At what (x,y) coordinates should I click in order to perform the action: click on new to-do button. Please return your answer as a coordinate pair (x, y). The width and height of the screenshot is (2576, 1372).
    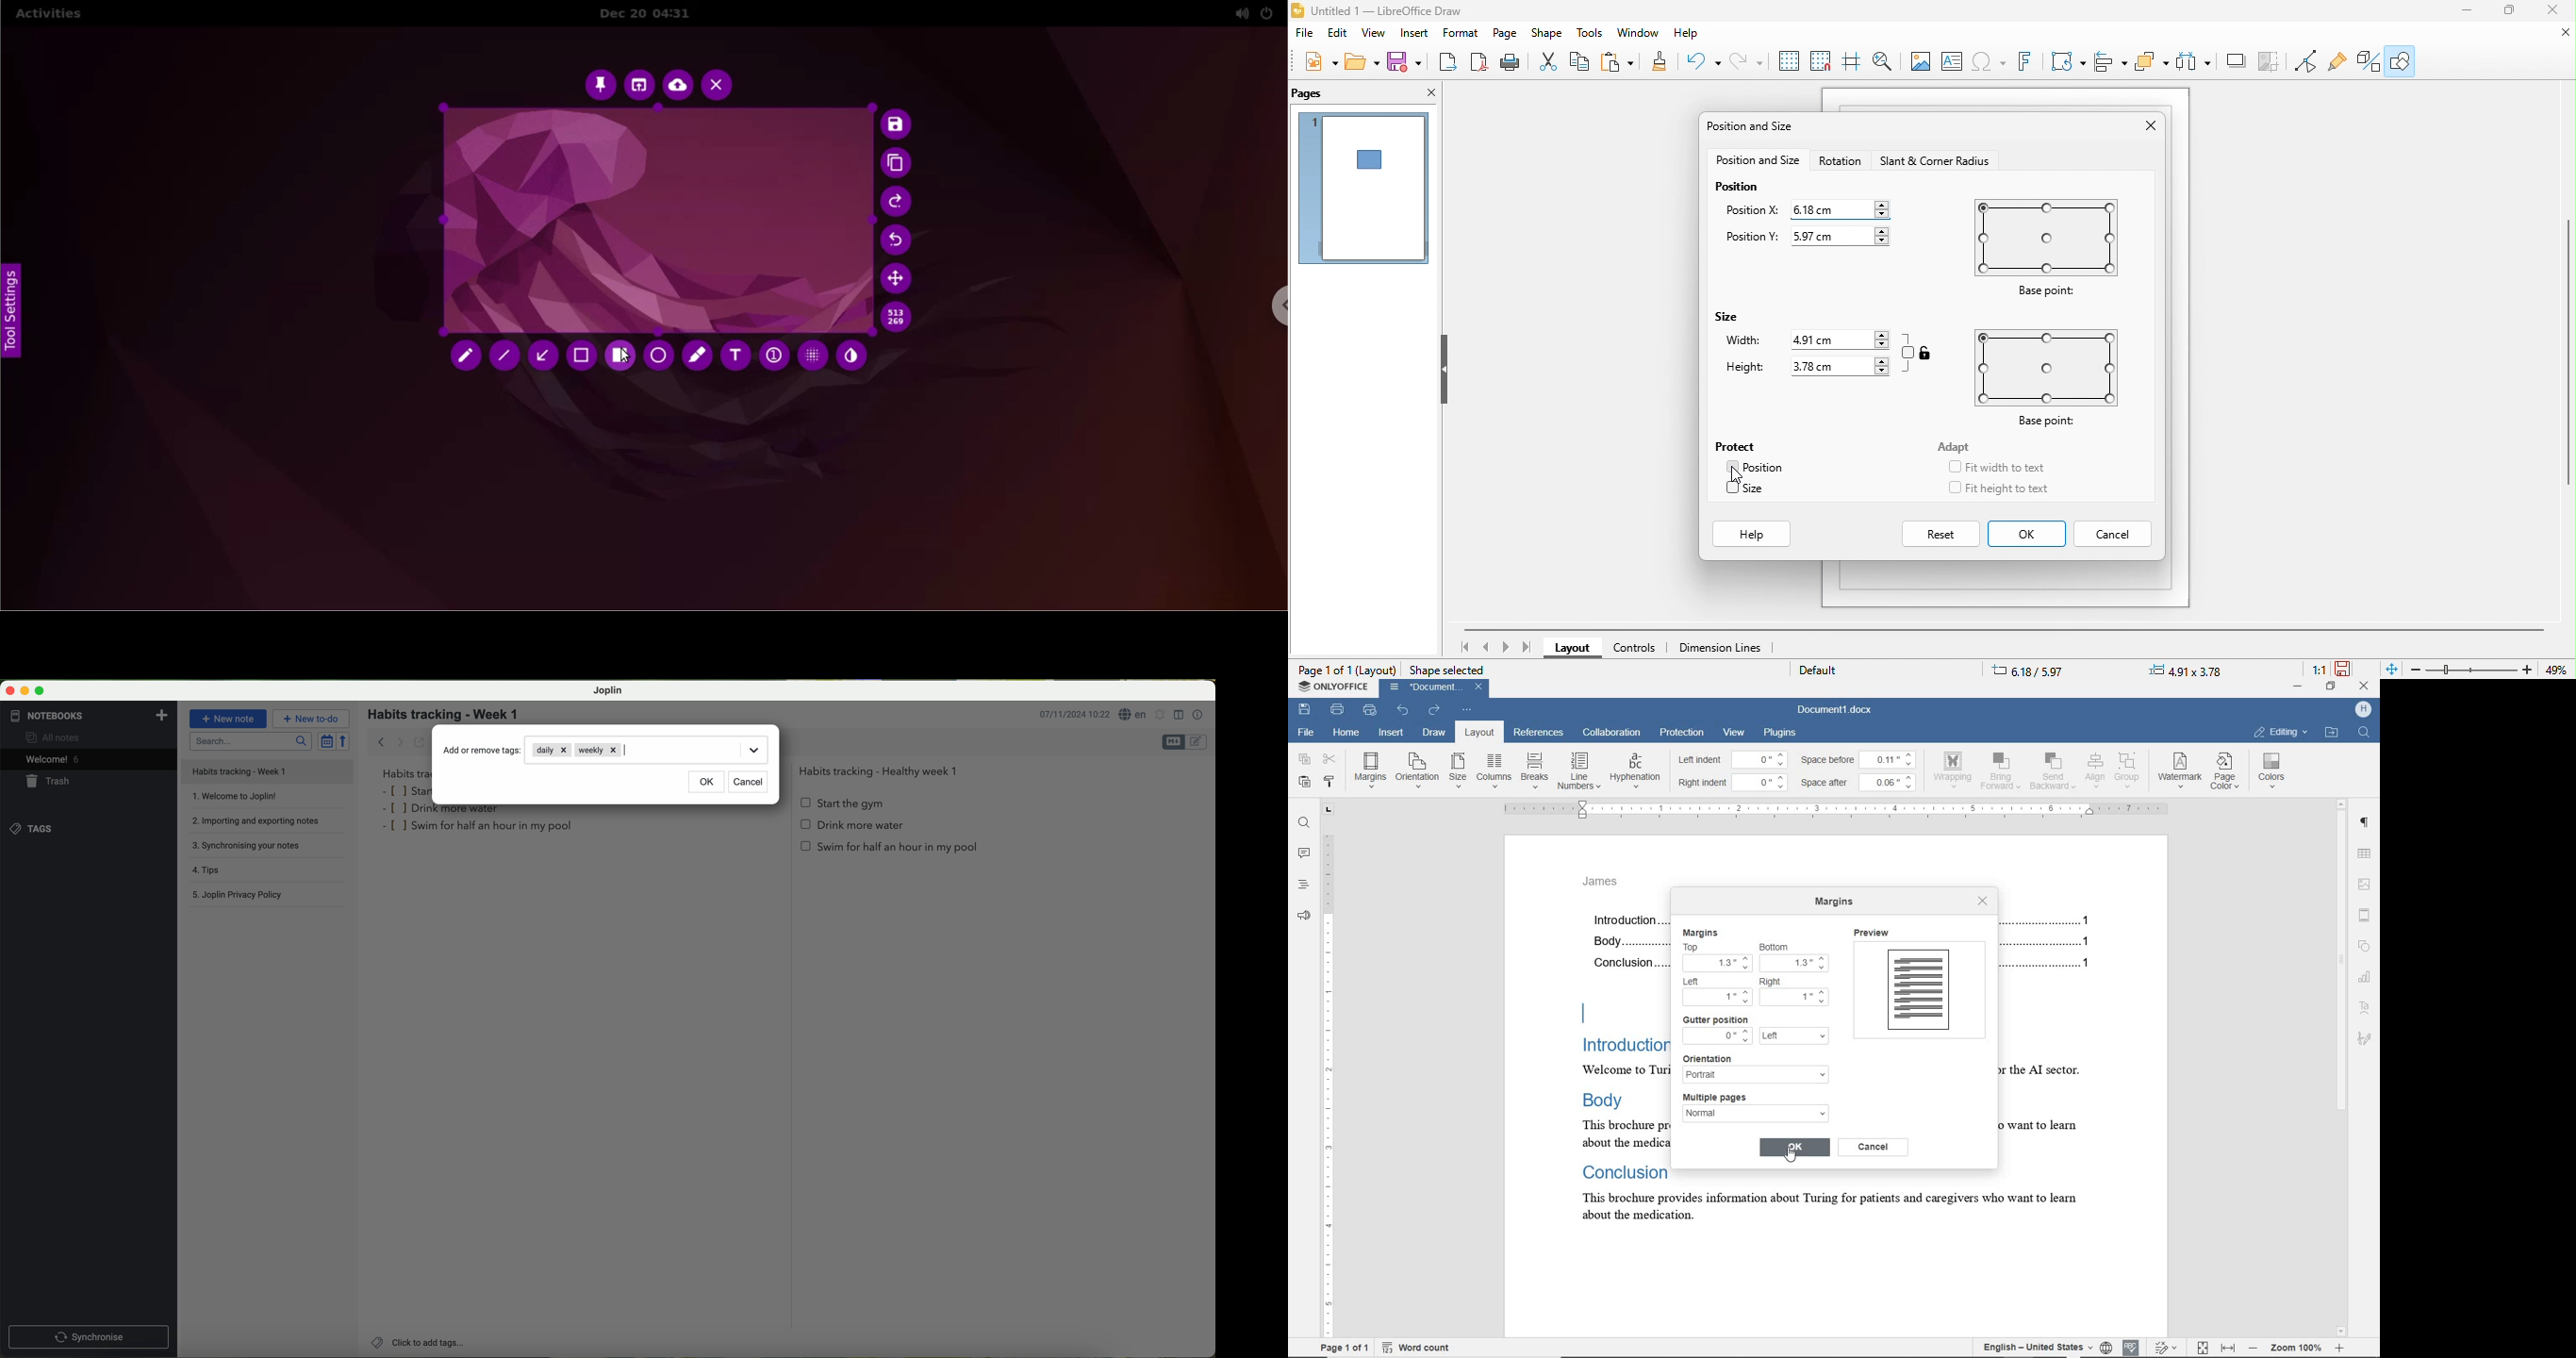
    Looking at the image, I should click on (311, 718).